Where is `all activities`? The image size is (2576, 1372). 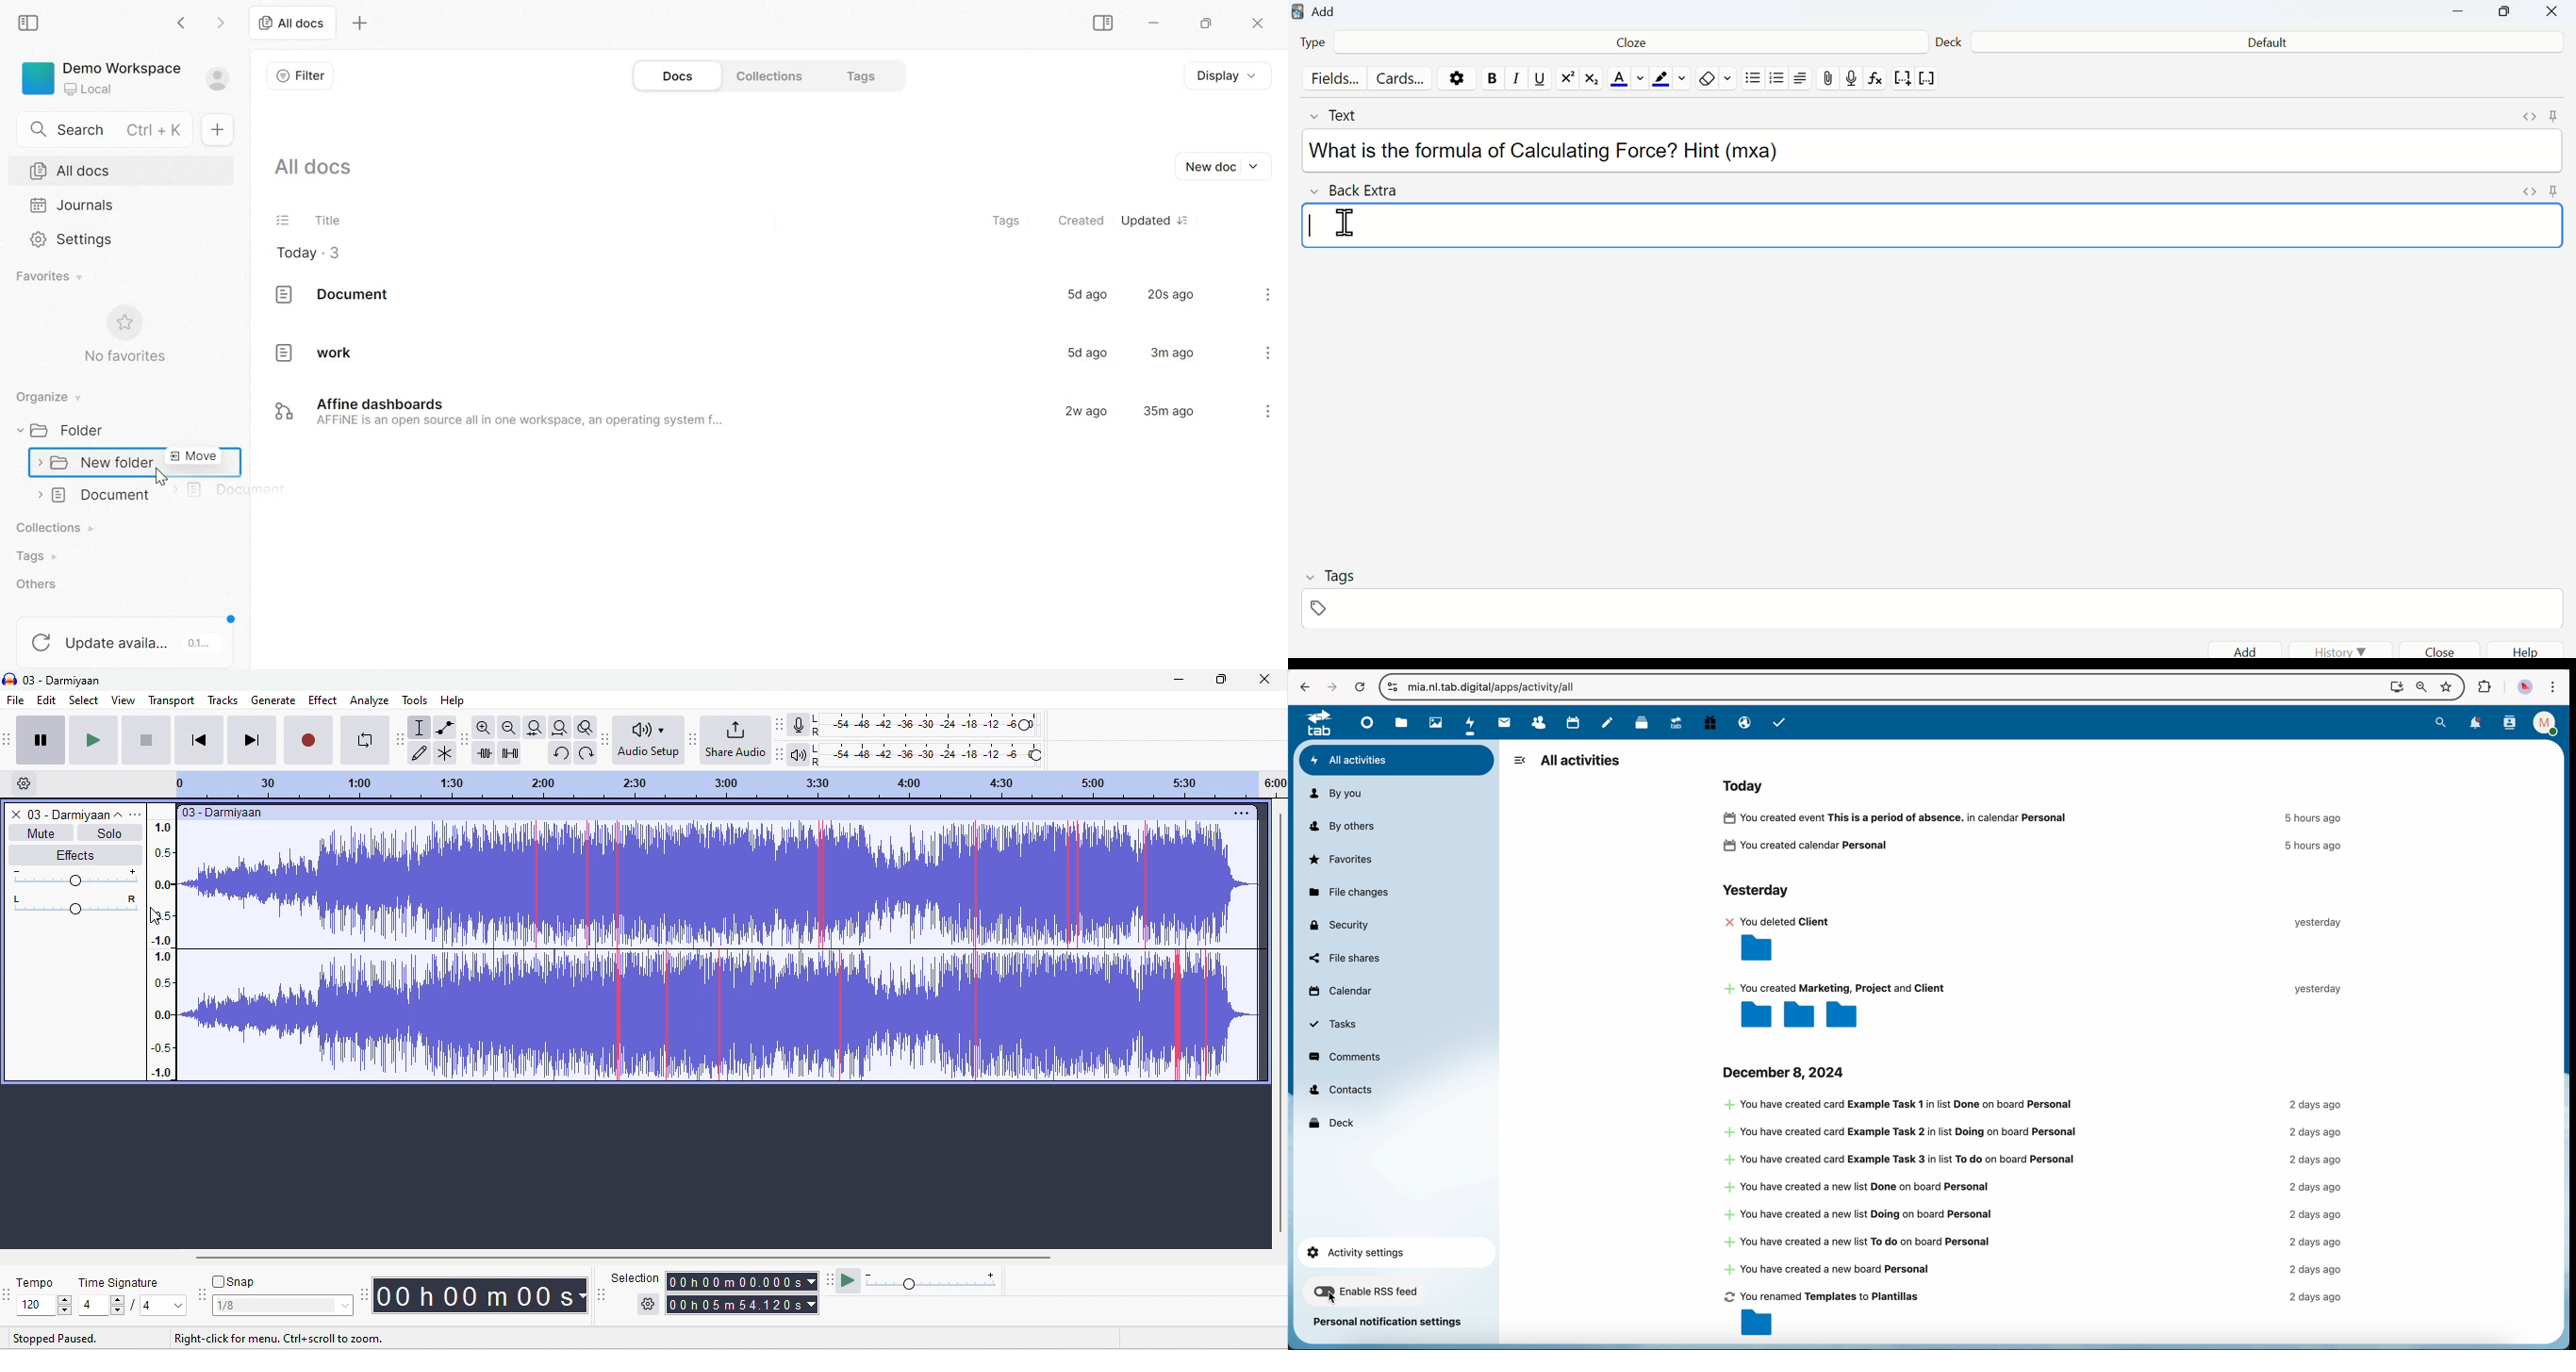
all activities is located at coordinates (1581, 761).